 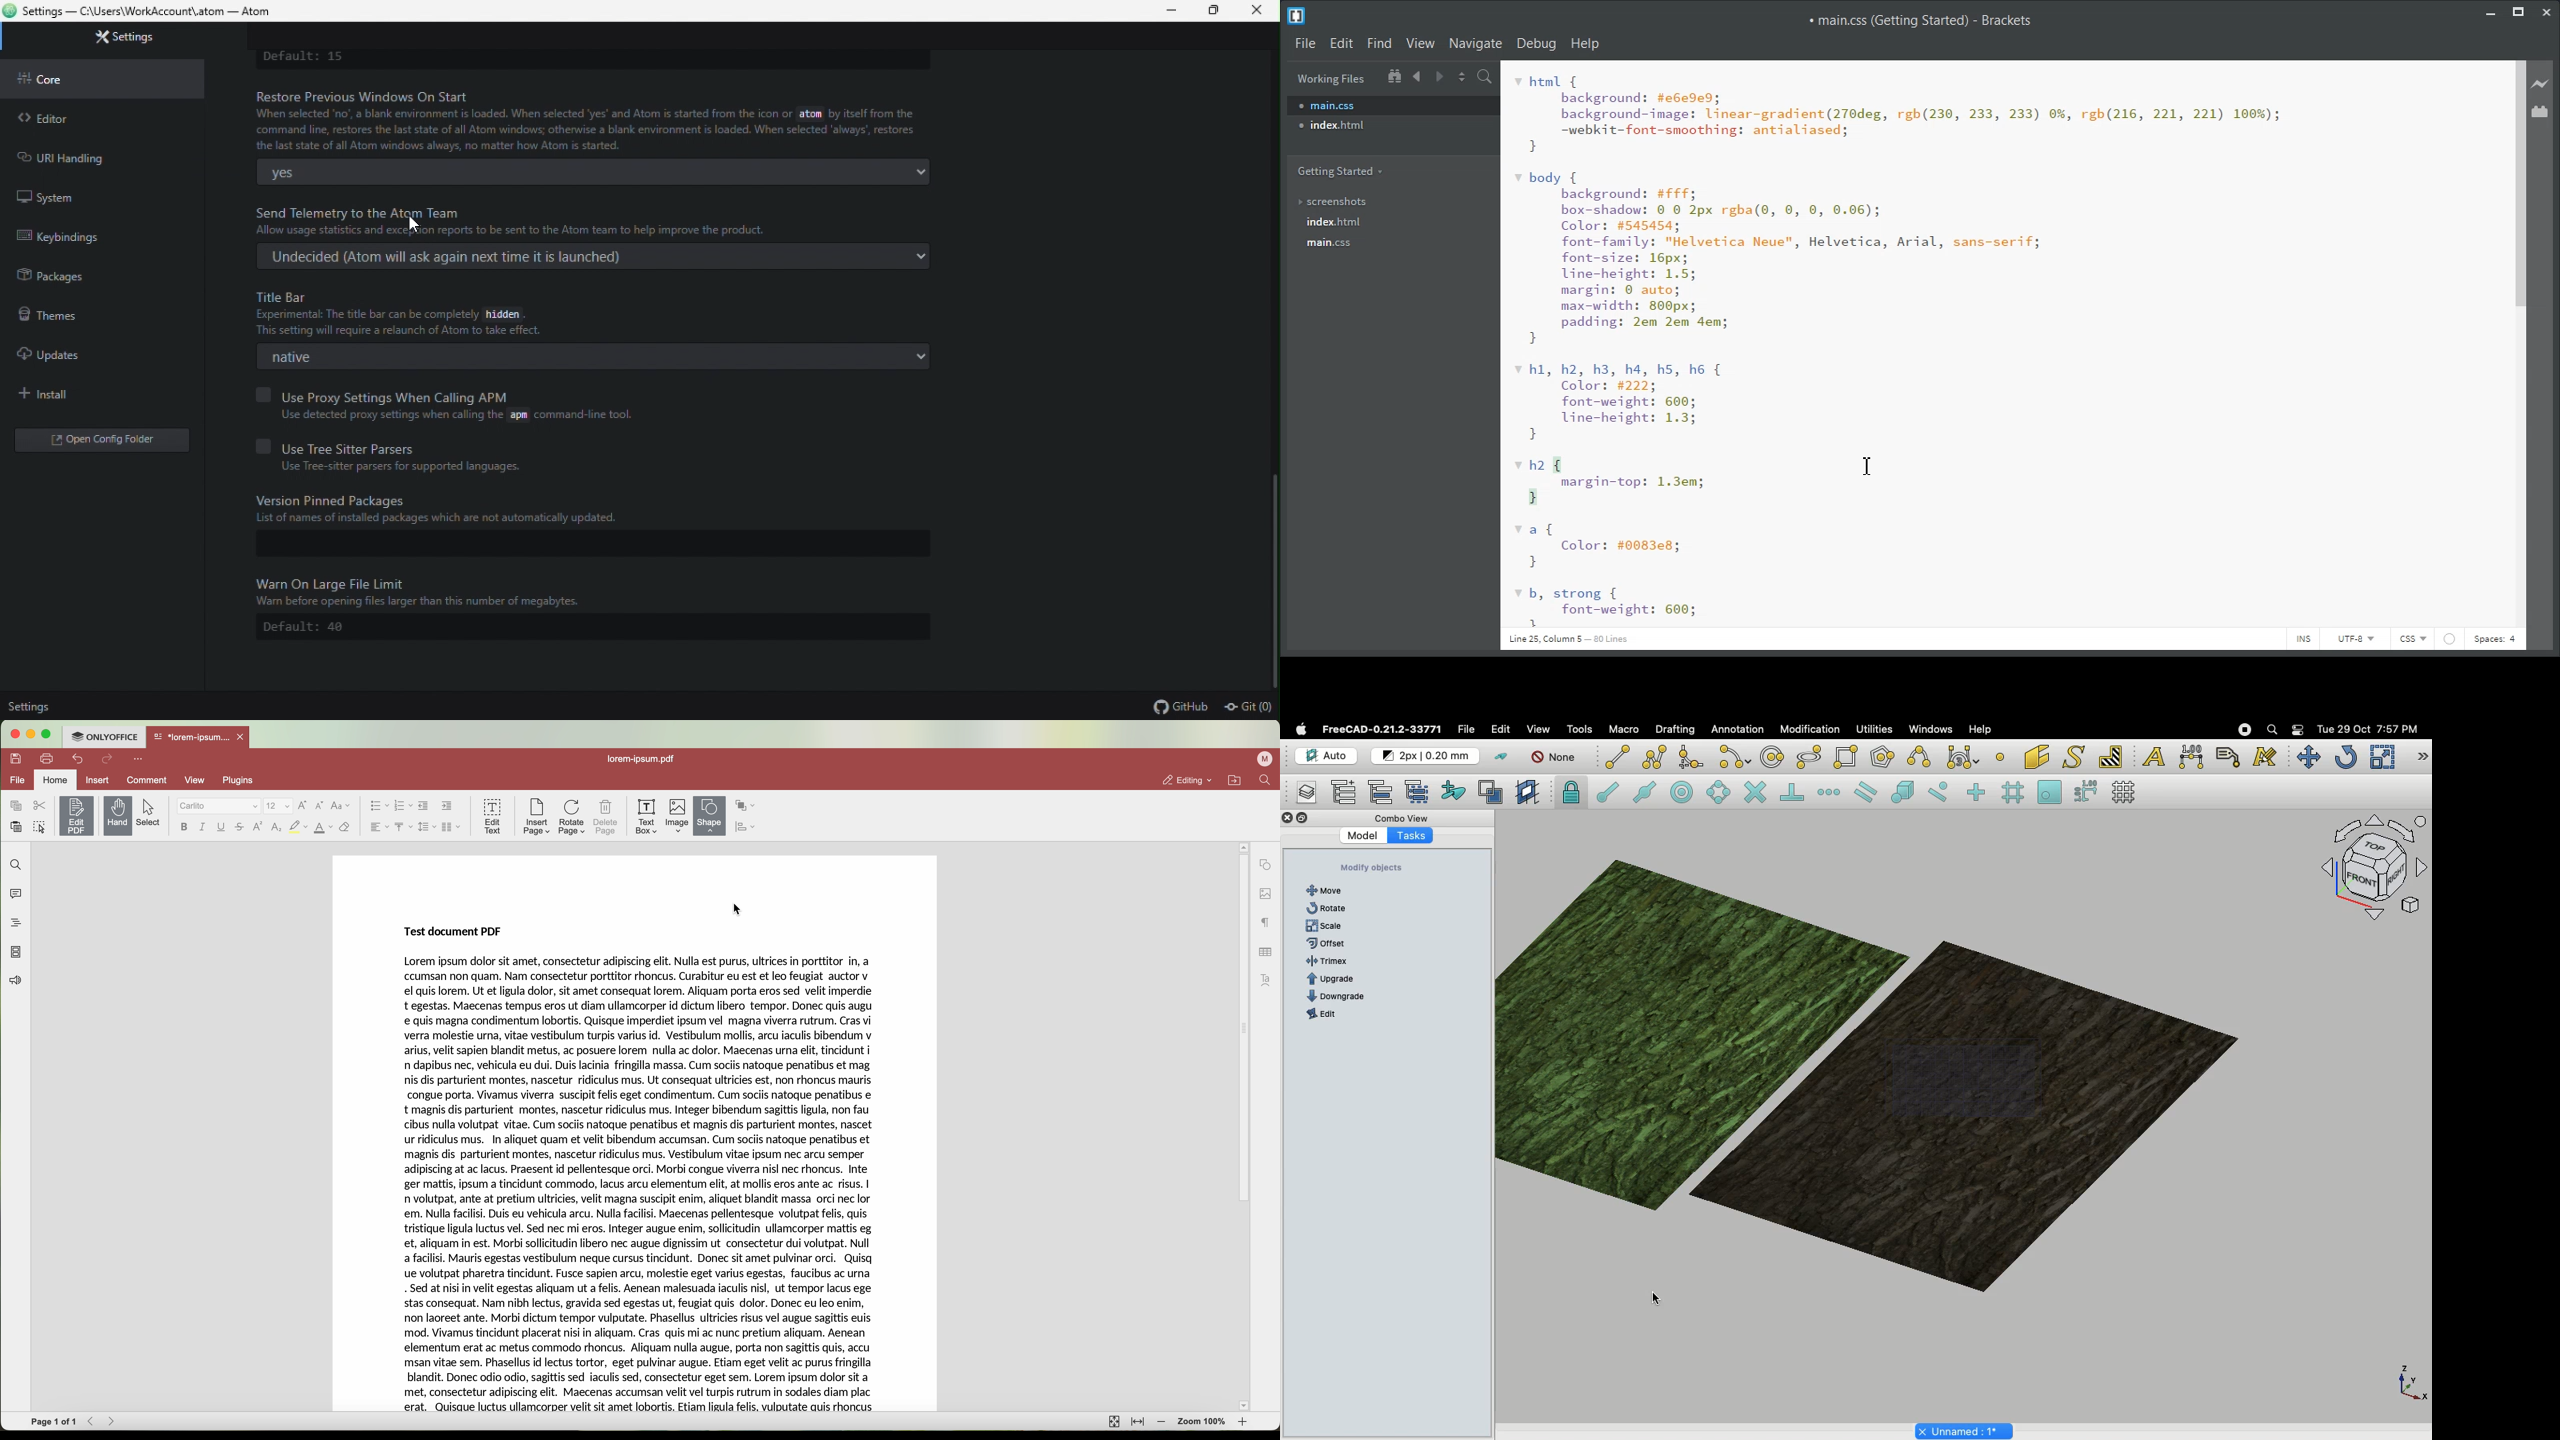 I want to click on Install, so click(x=79, y=393).